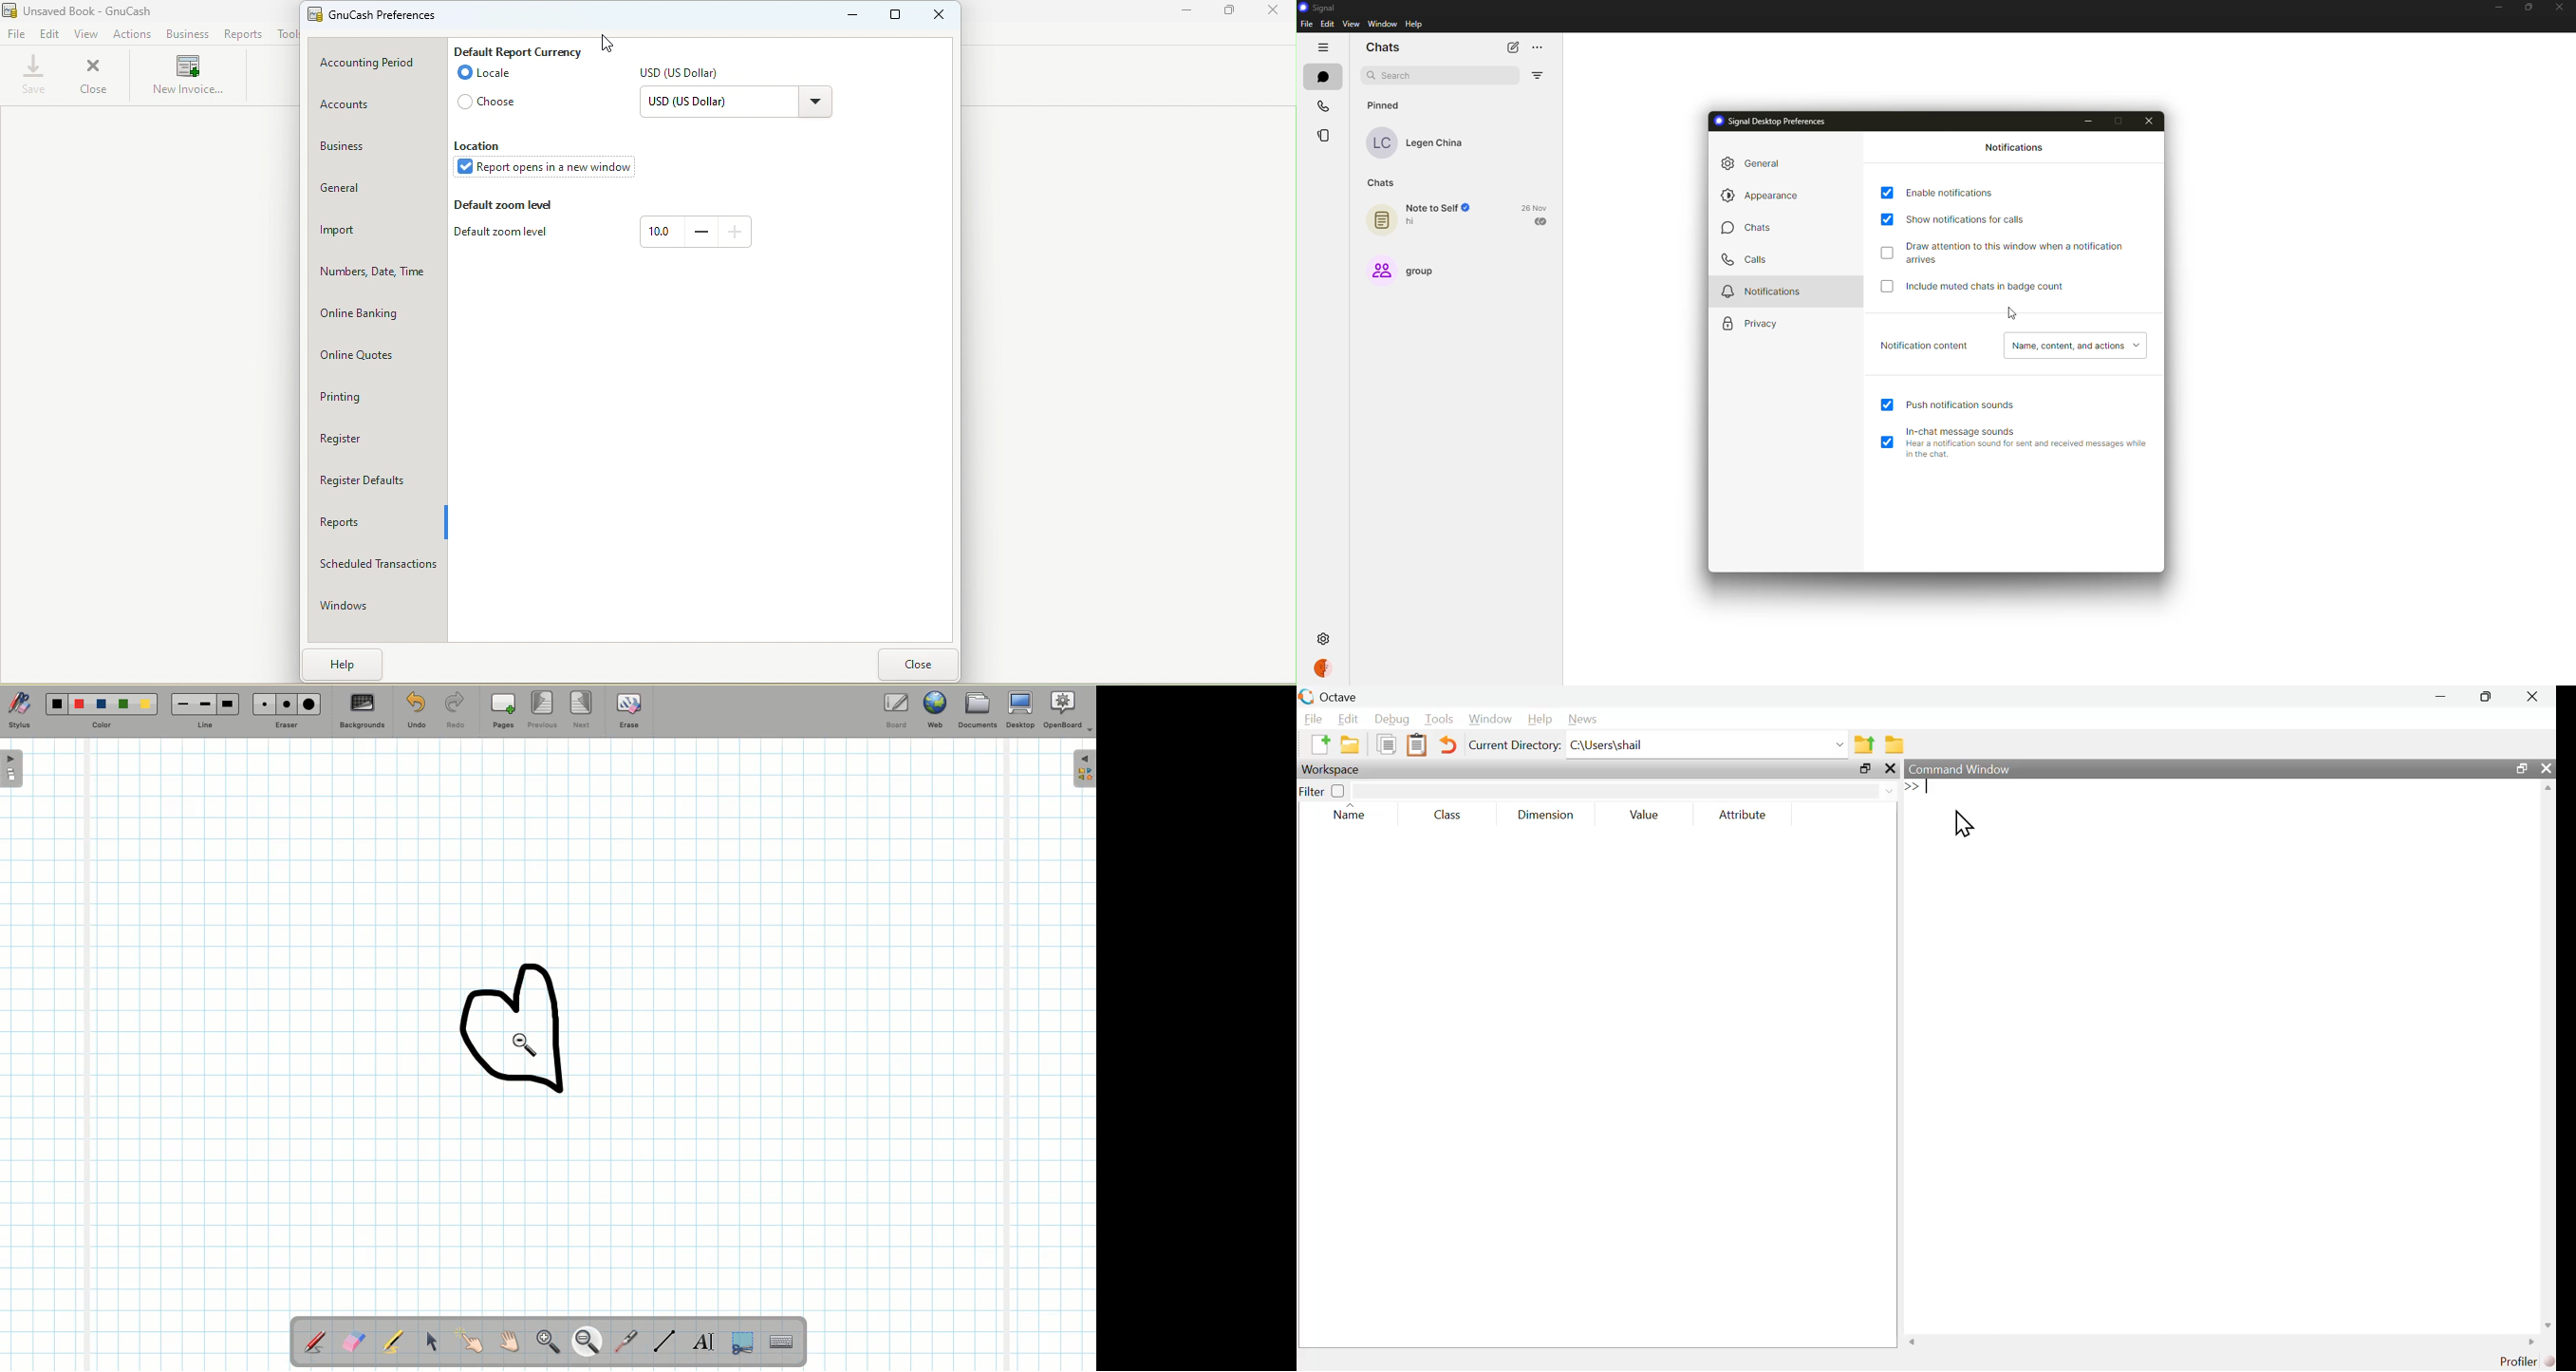 This screenshot has height=1372, width=2576. What do you see at coordinates (2027, 439) in the screenshot?
I see `in-chat message sounds` at bounding box center [2027, 439].